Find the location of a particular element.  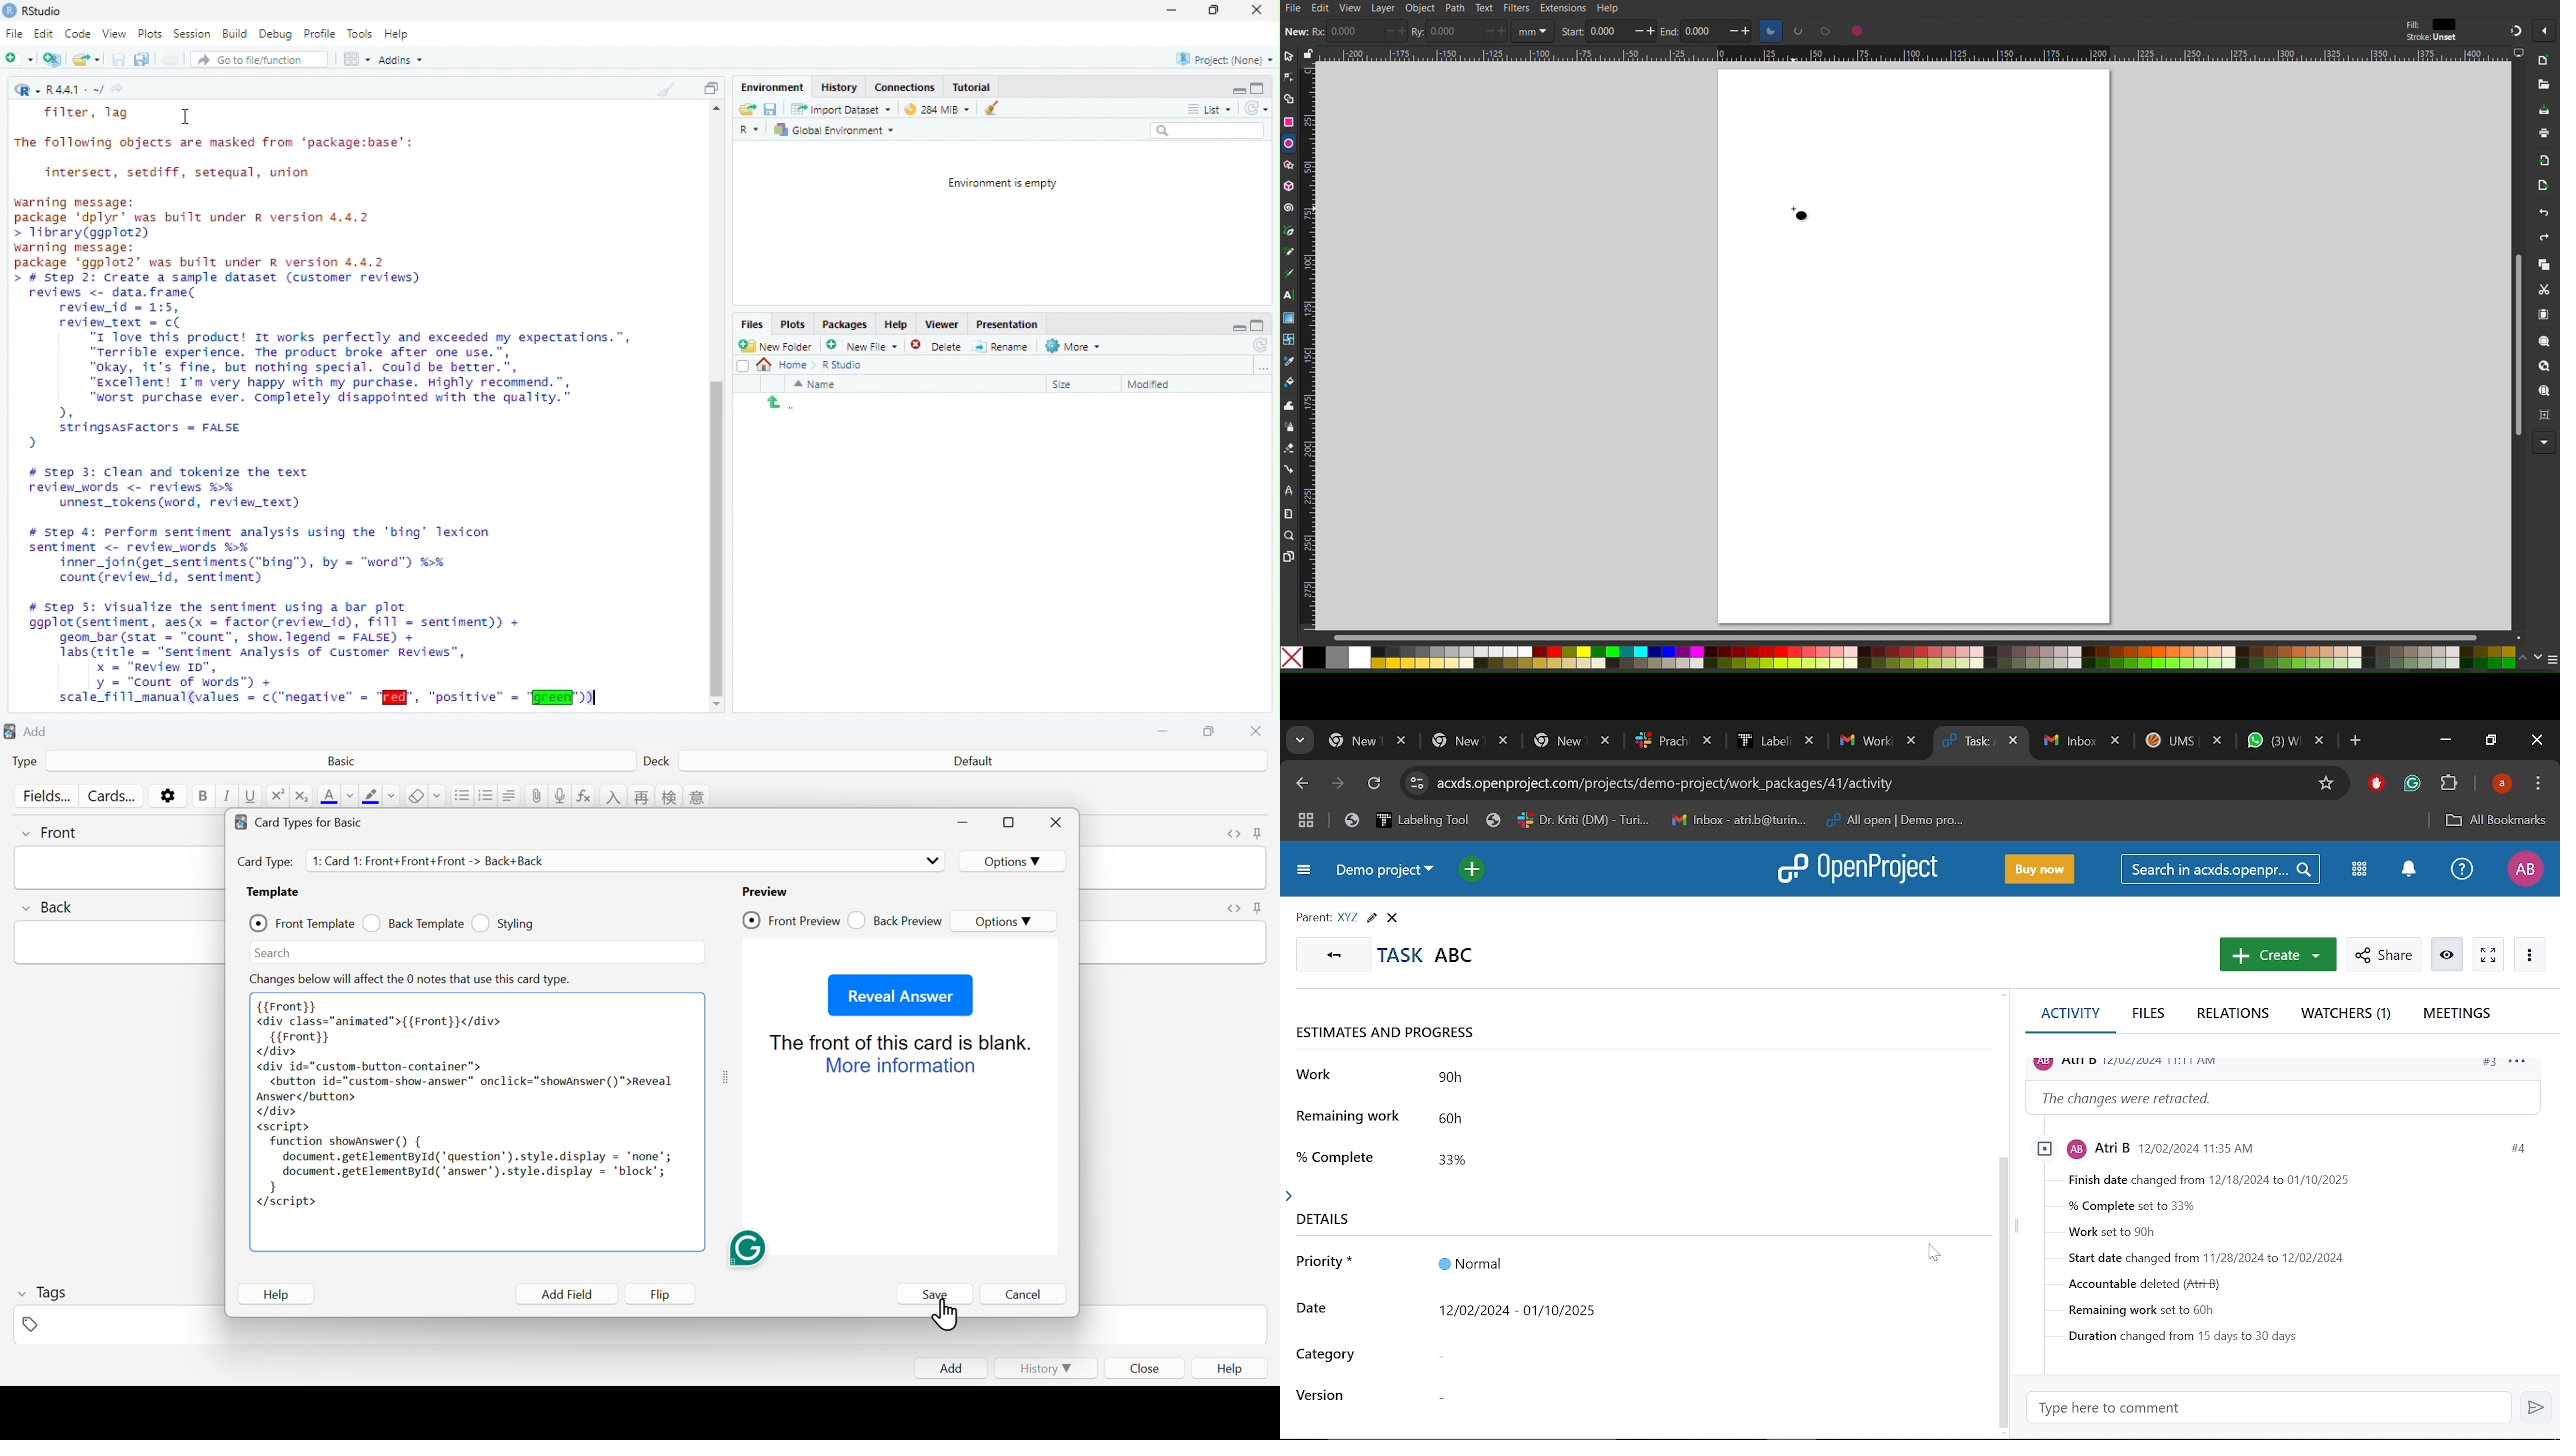

R4.4.1 ~/ is located at coordinates (77, 91).